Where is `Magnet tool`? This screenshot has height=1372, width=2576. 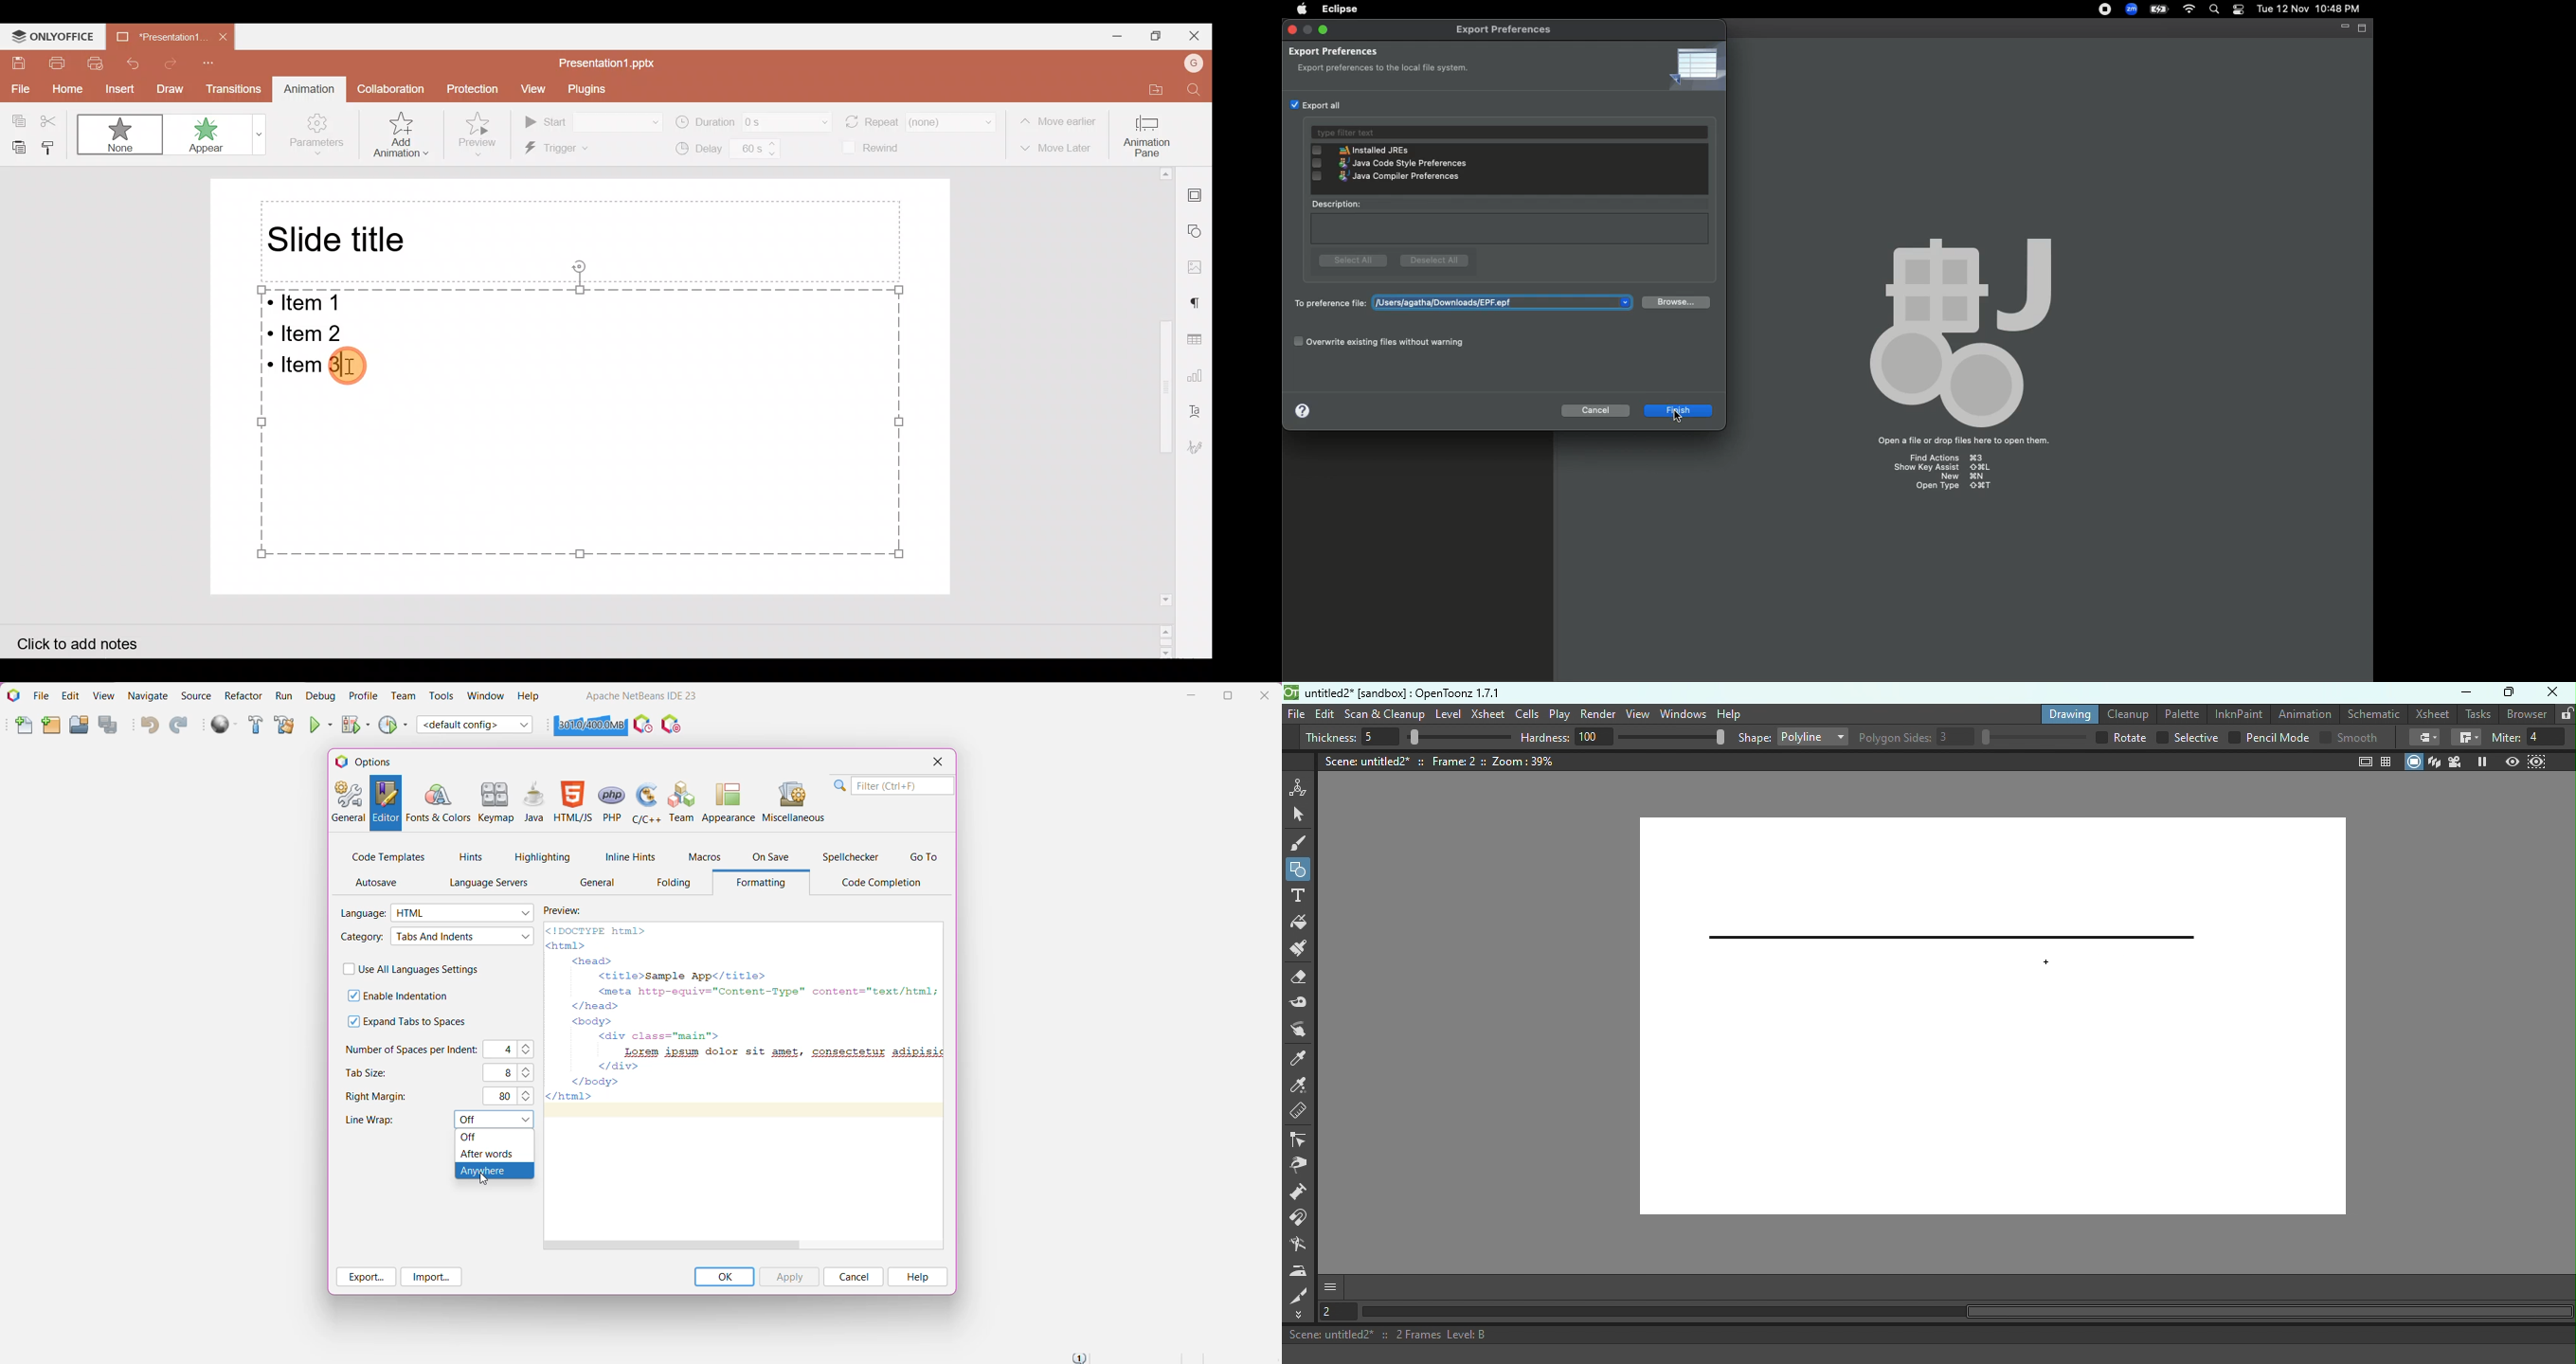
Magnet tool is located at coordinates (1302, 1220).